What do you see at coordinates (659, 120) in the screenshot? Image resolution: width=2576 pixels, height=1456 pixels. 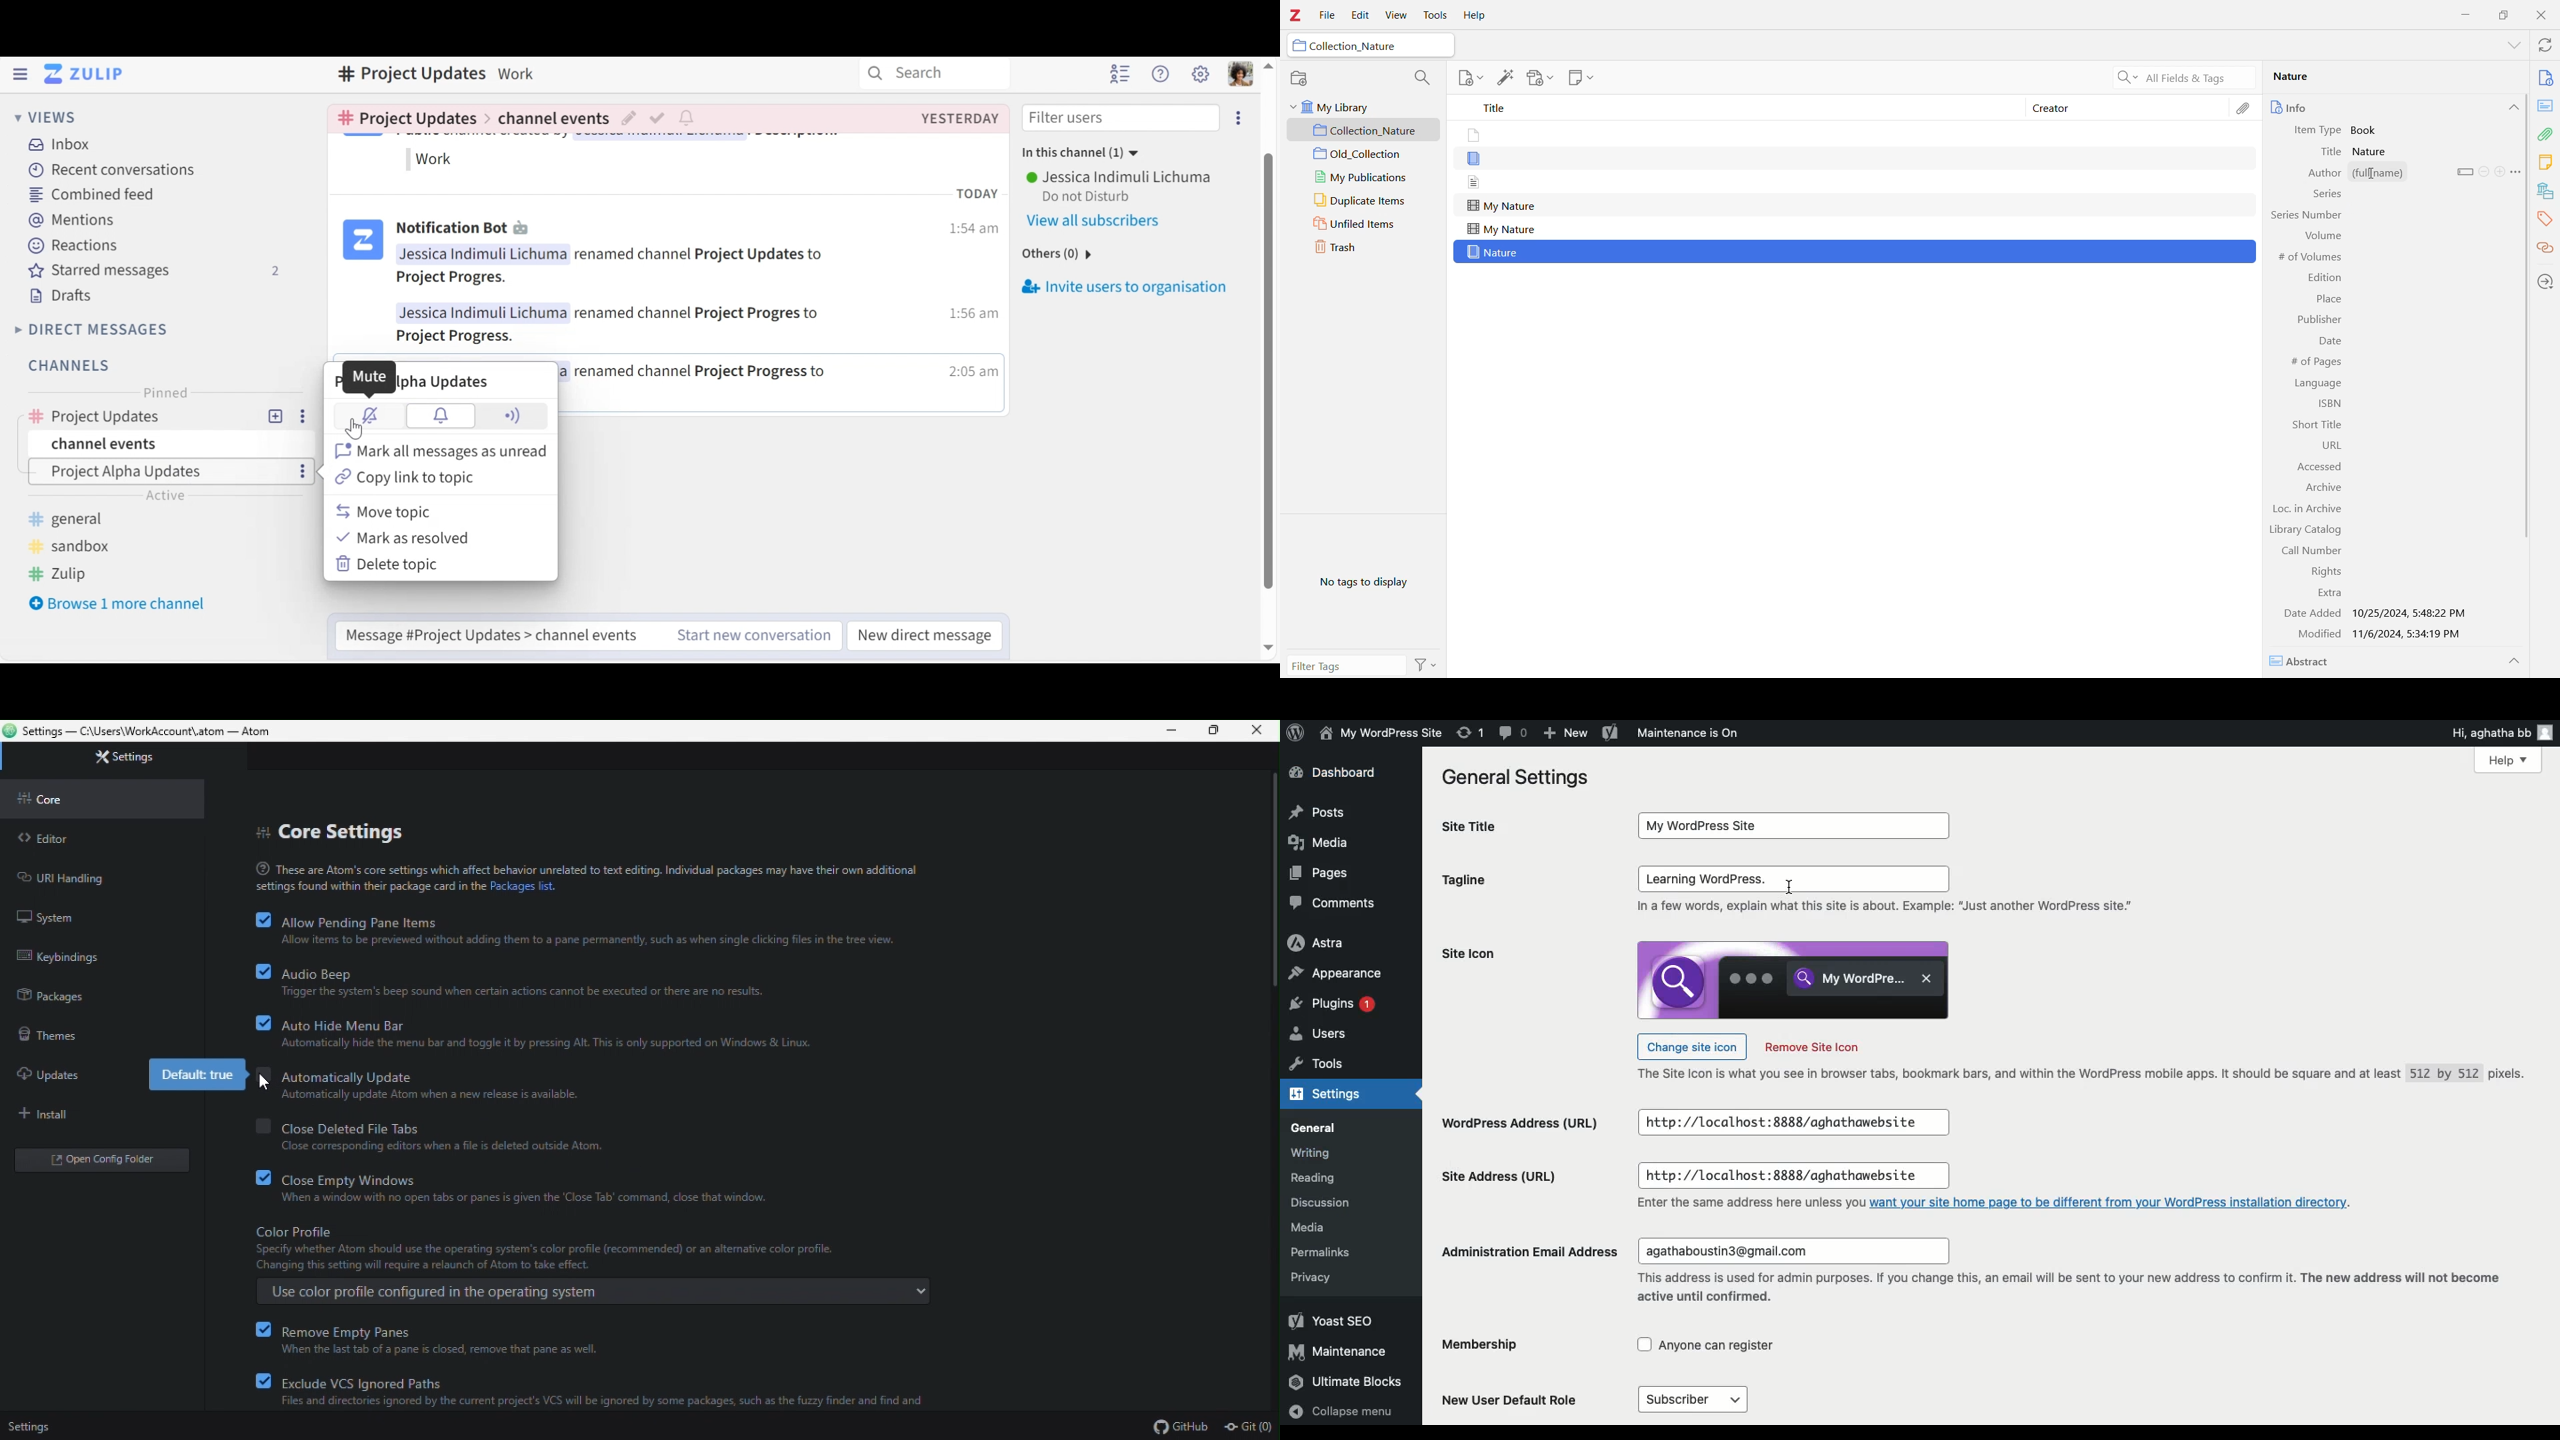 I see `Mark as resolved` at bounding box center [659, 120].